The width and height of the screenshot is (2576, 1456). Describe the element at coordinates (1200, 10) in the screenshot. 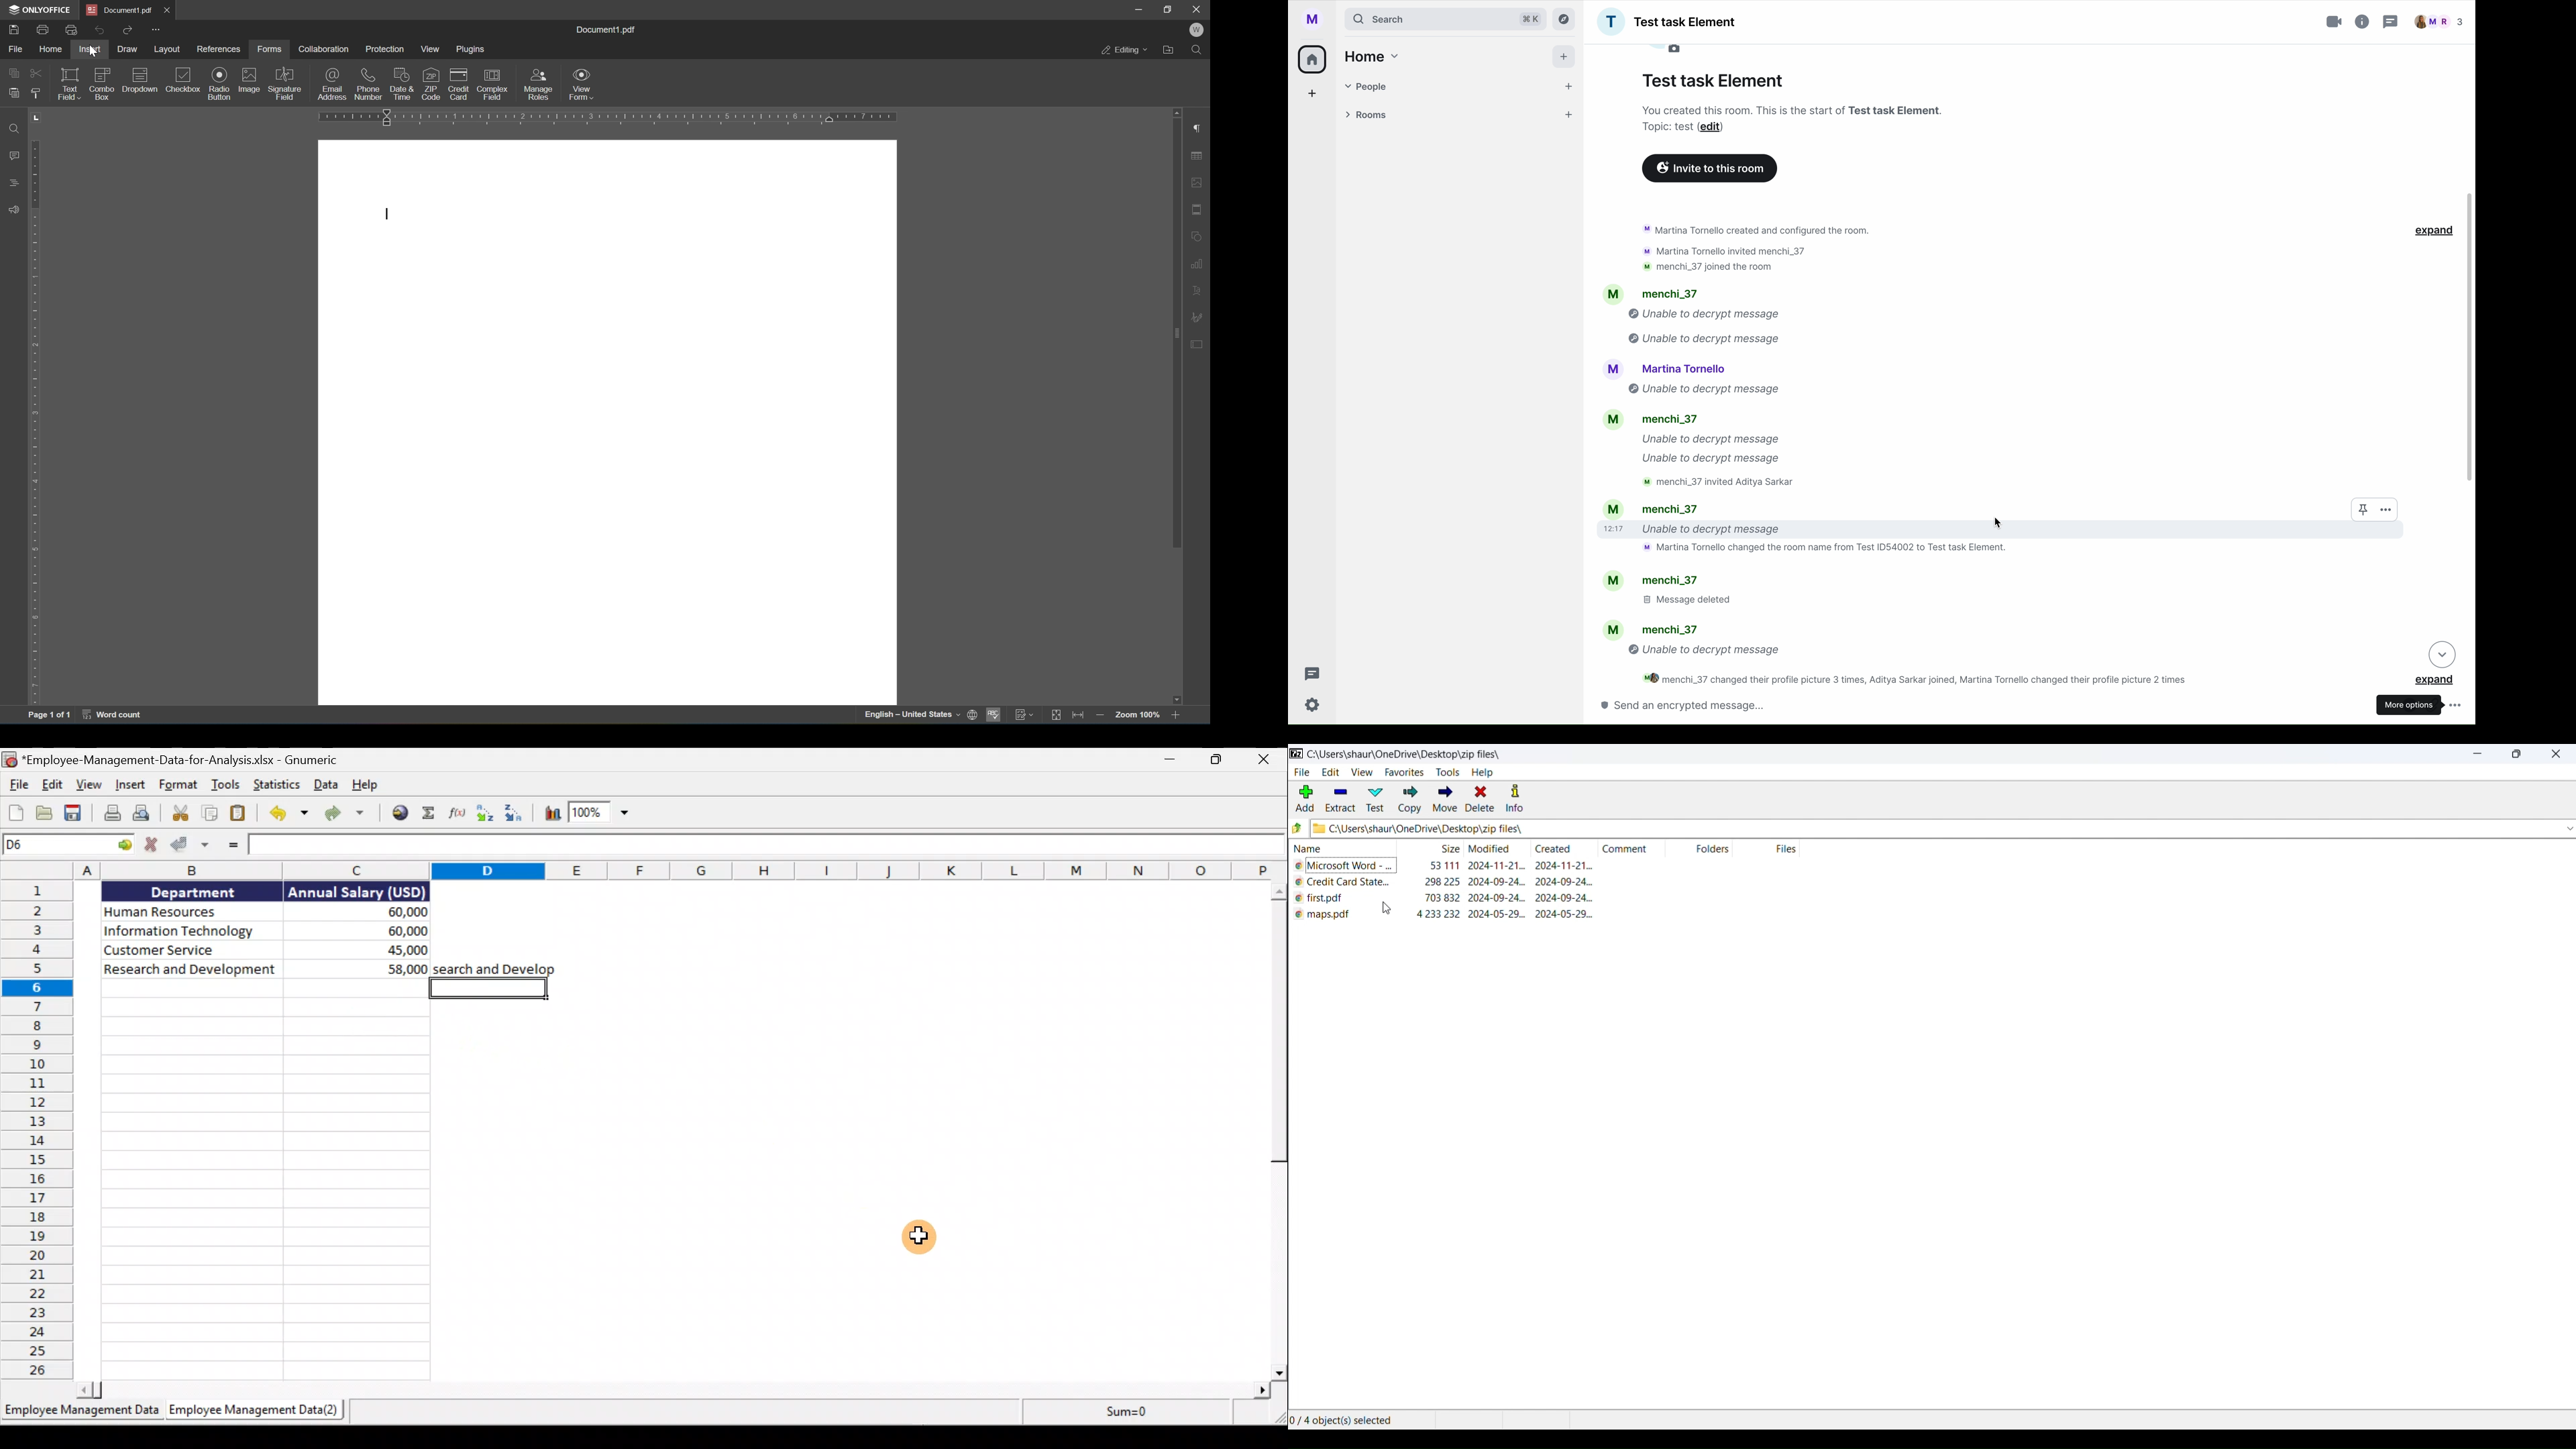

I see `Close` at that location.